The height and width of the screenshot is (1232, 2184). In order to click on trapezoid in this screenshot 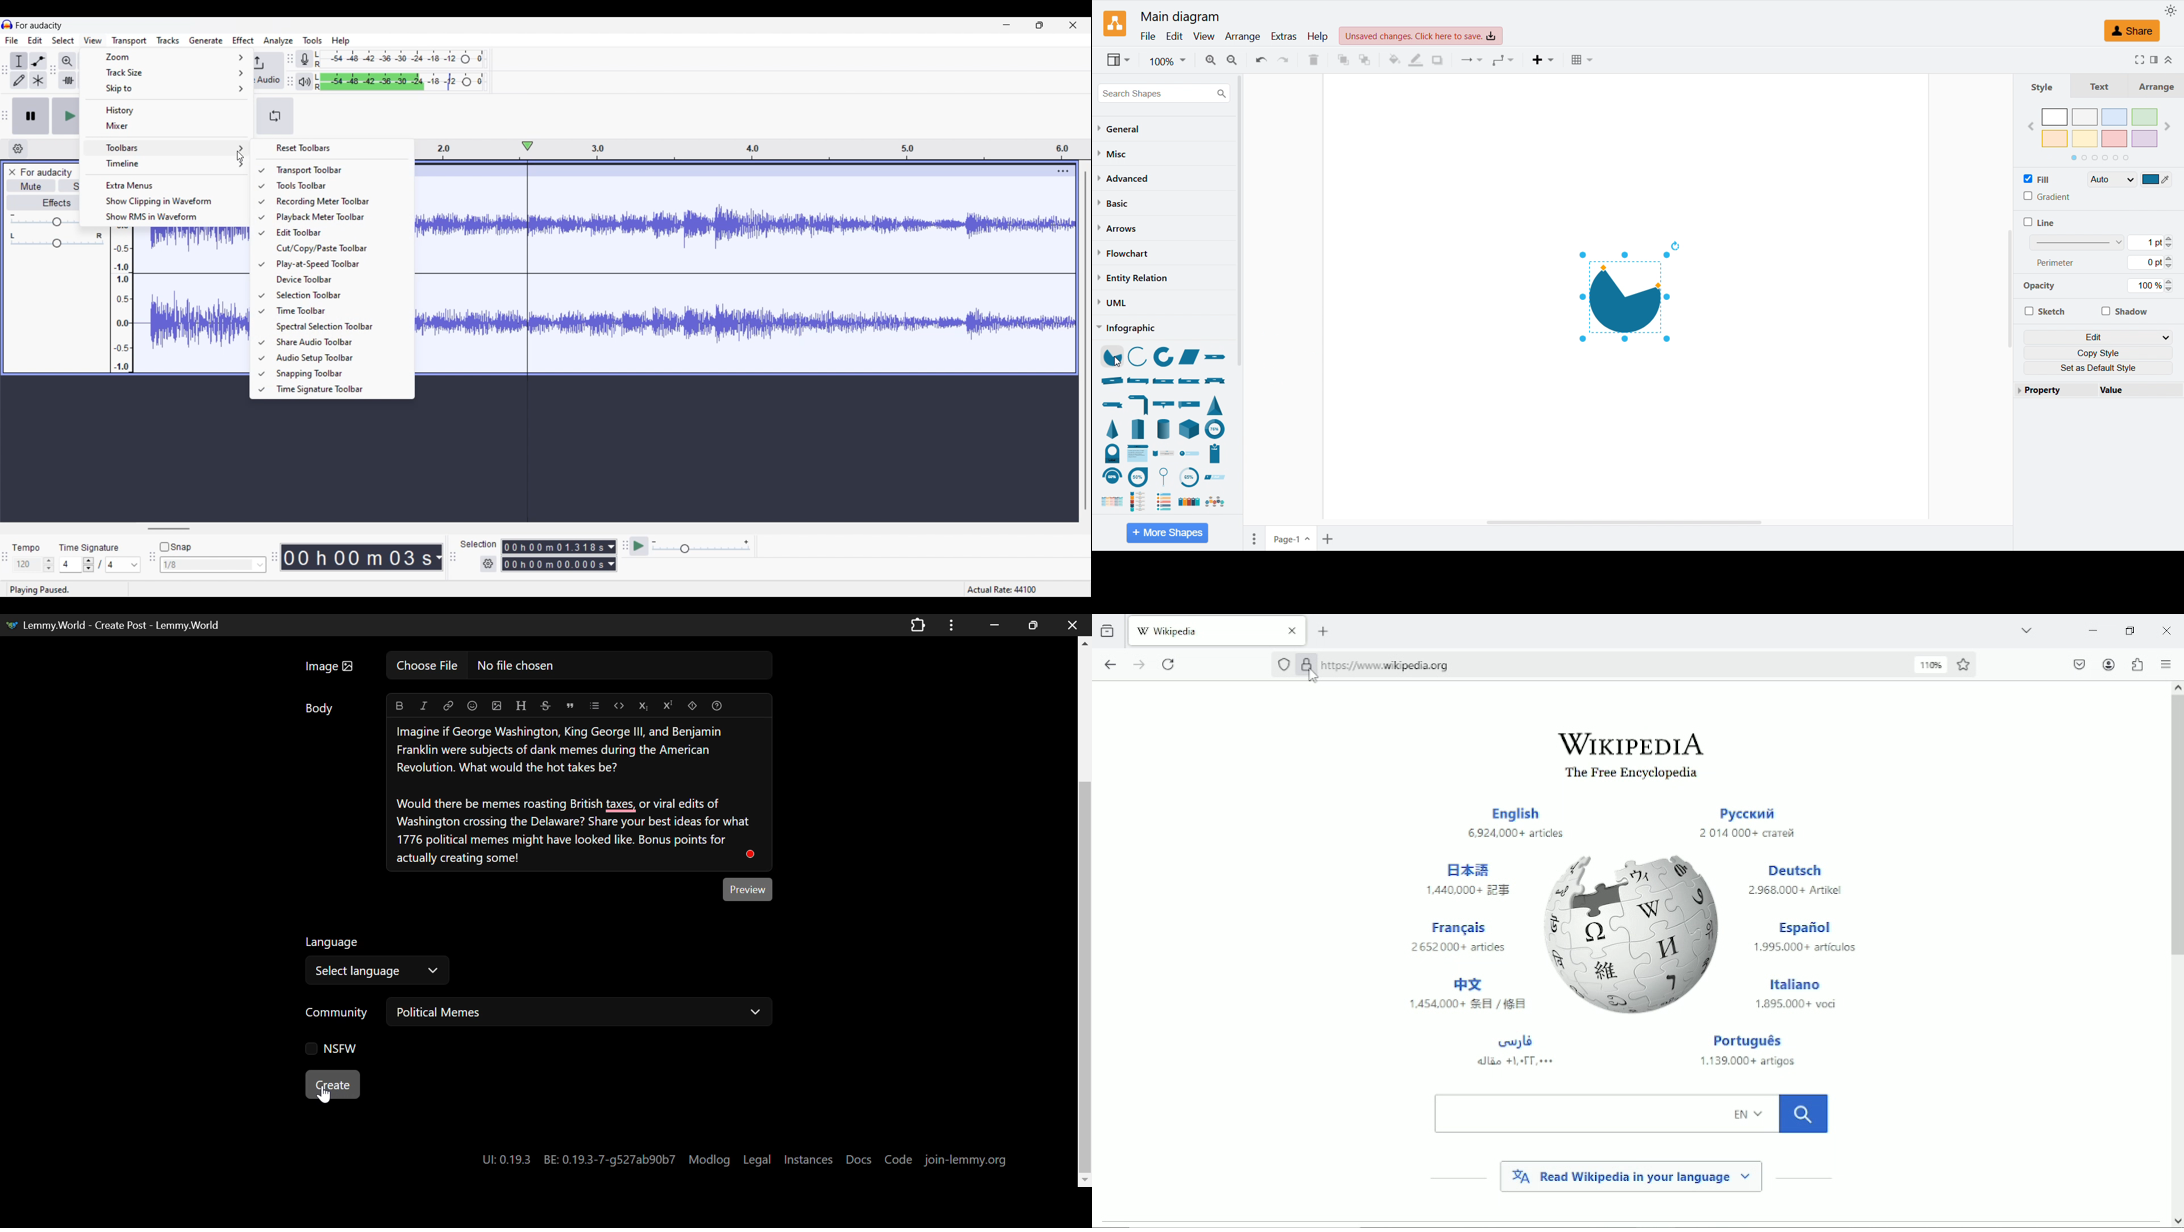, I will do `click(1190, 358)`.